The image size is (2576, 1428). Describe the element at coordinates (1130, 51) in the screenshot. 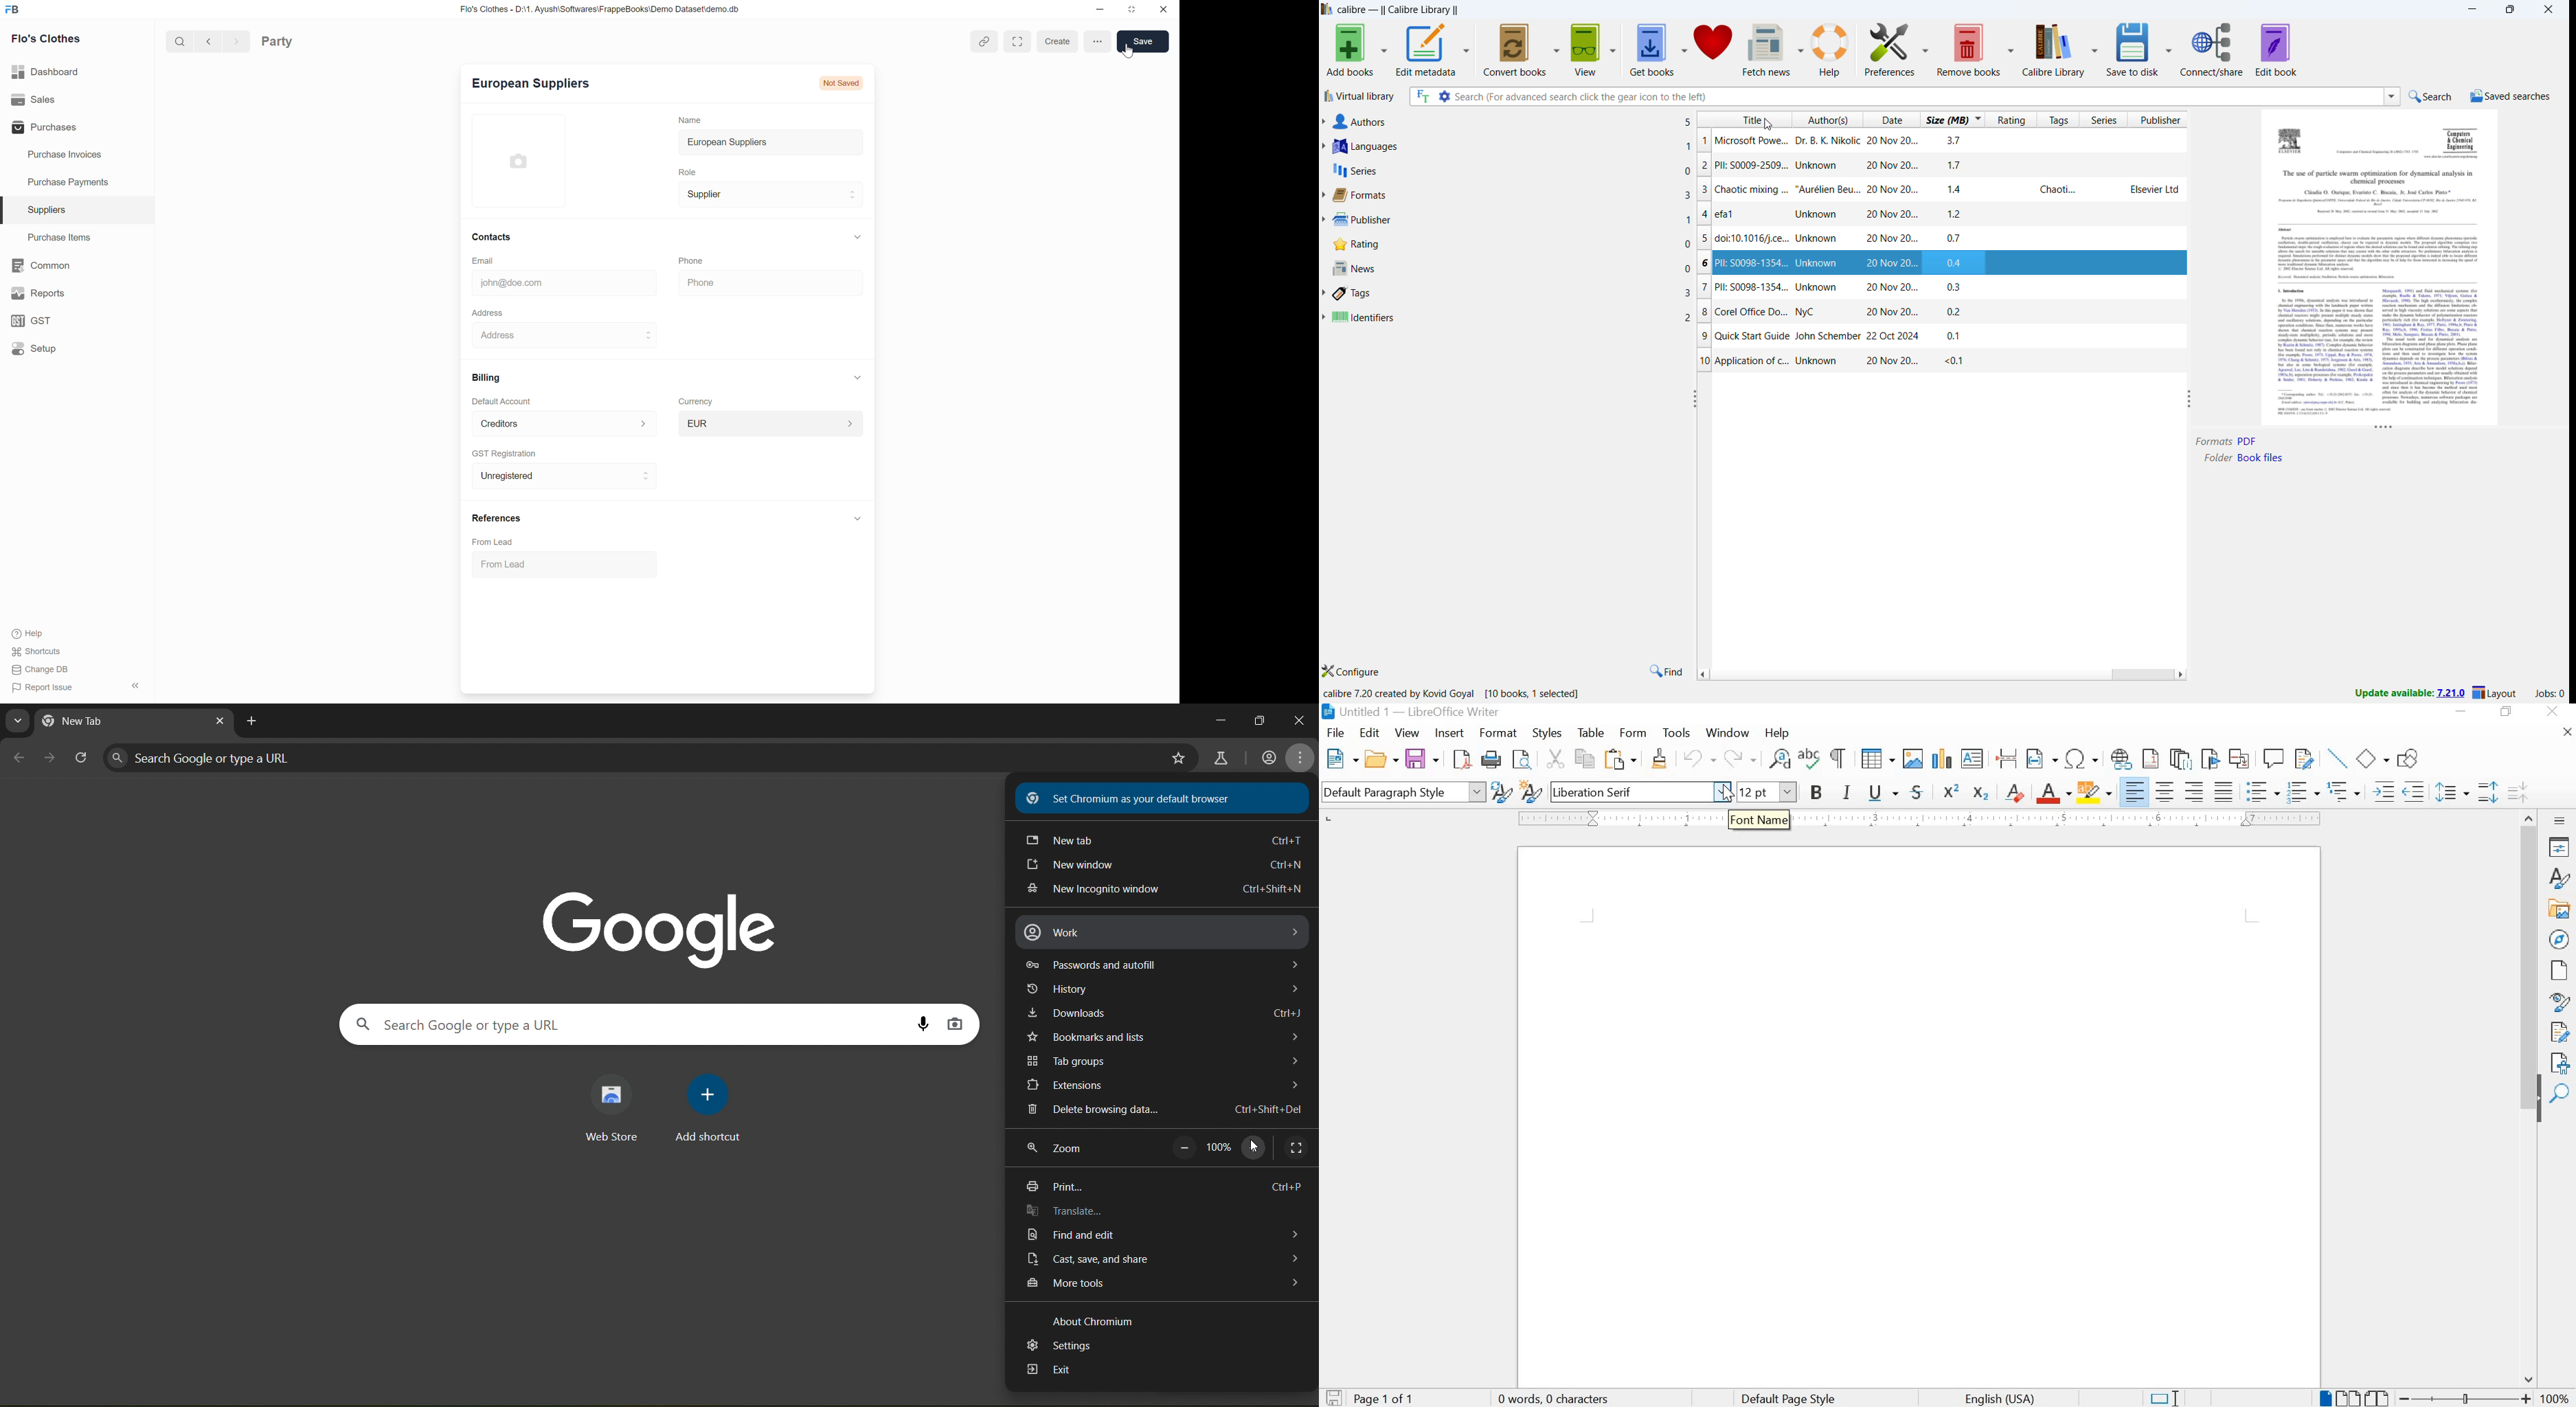

I see `cursor` at that location.